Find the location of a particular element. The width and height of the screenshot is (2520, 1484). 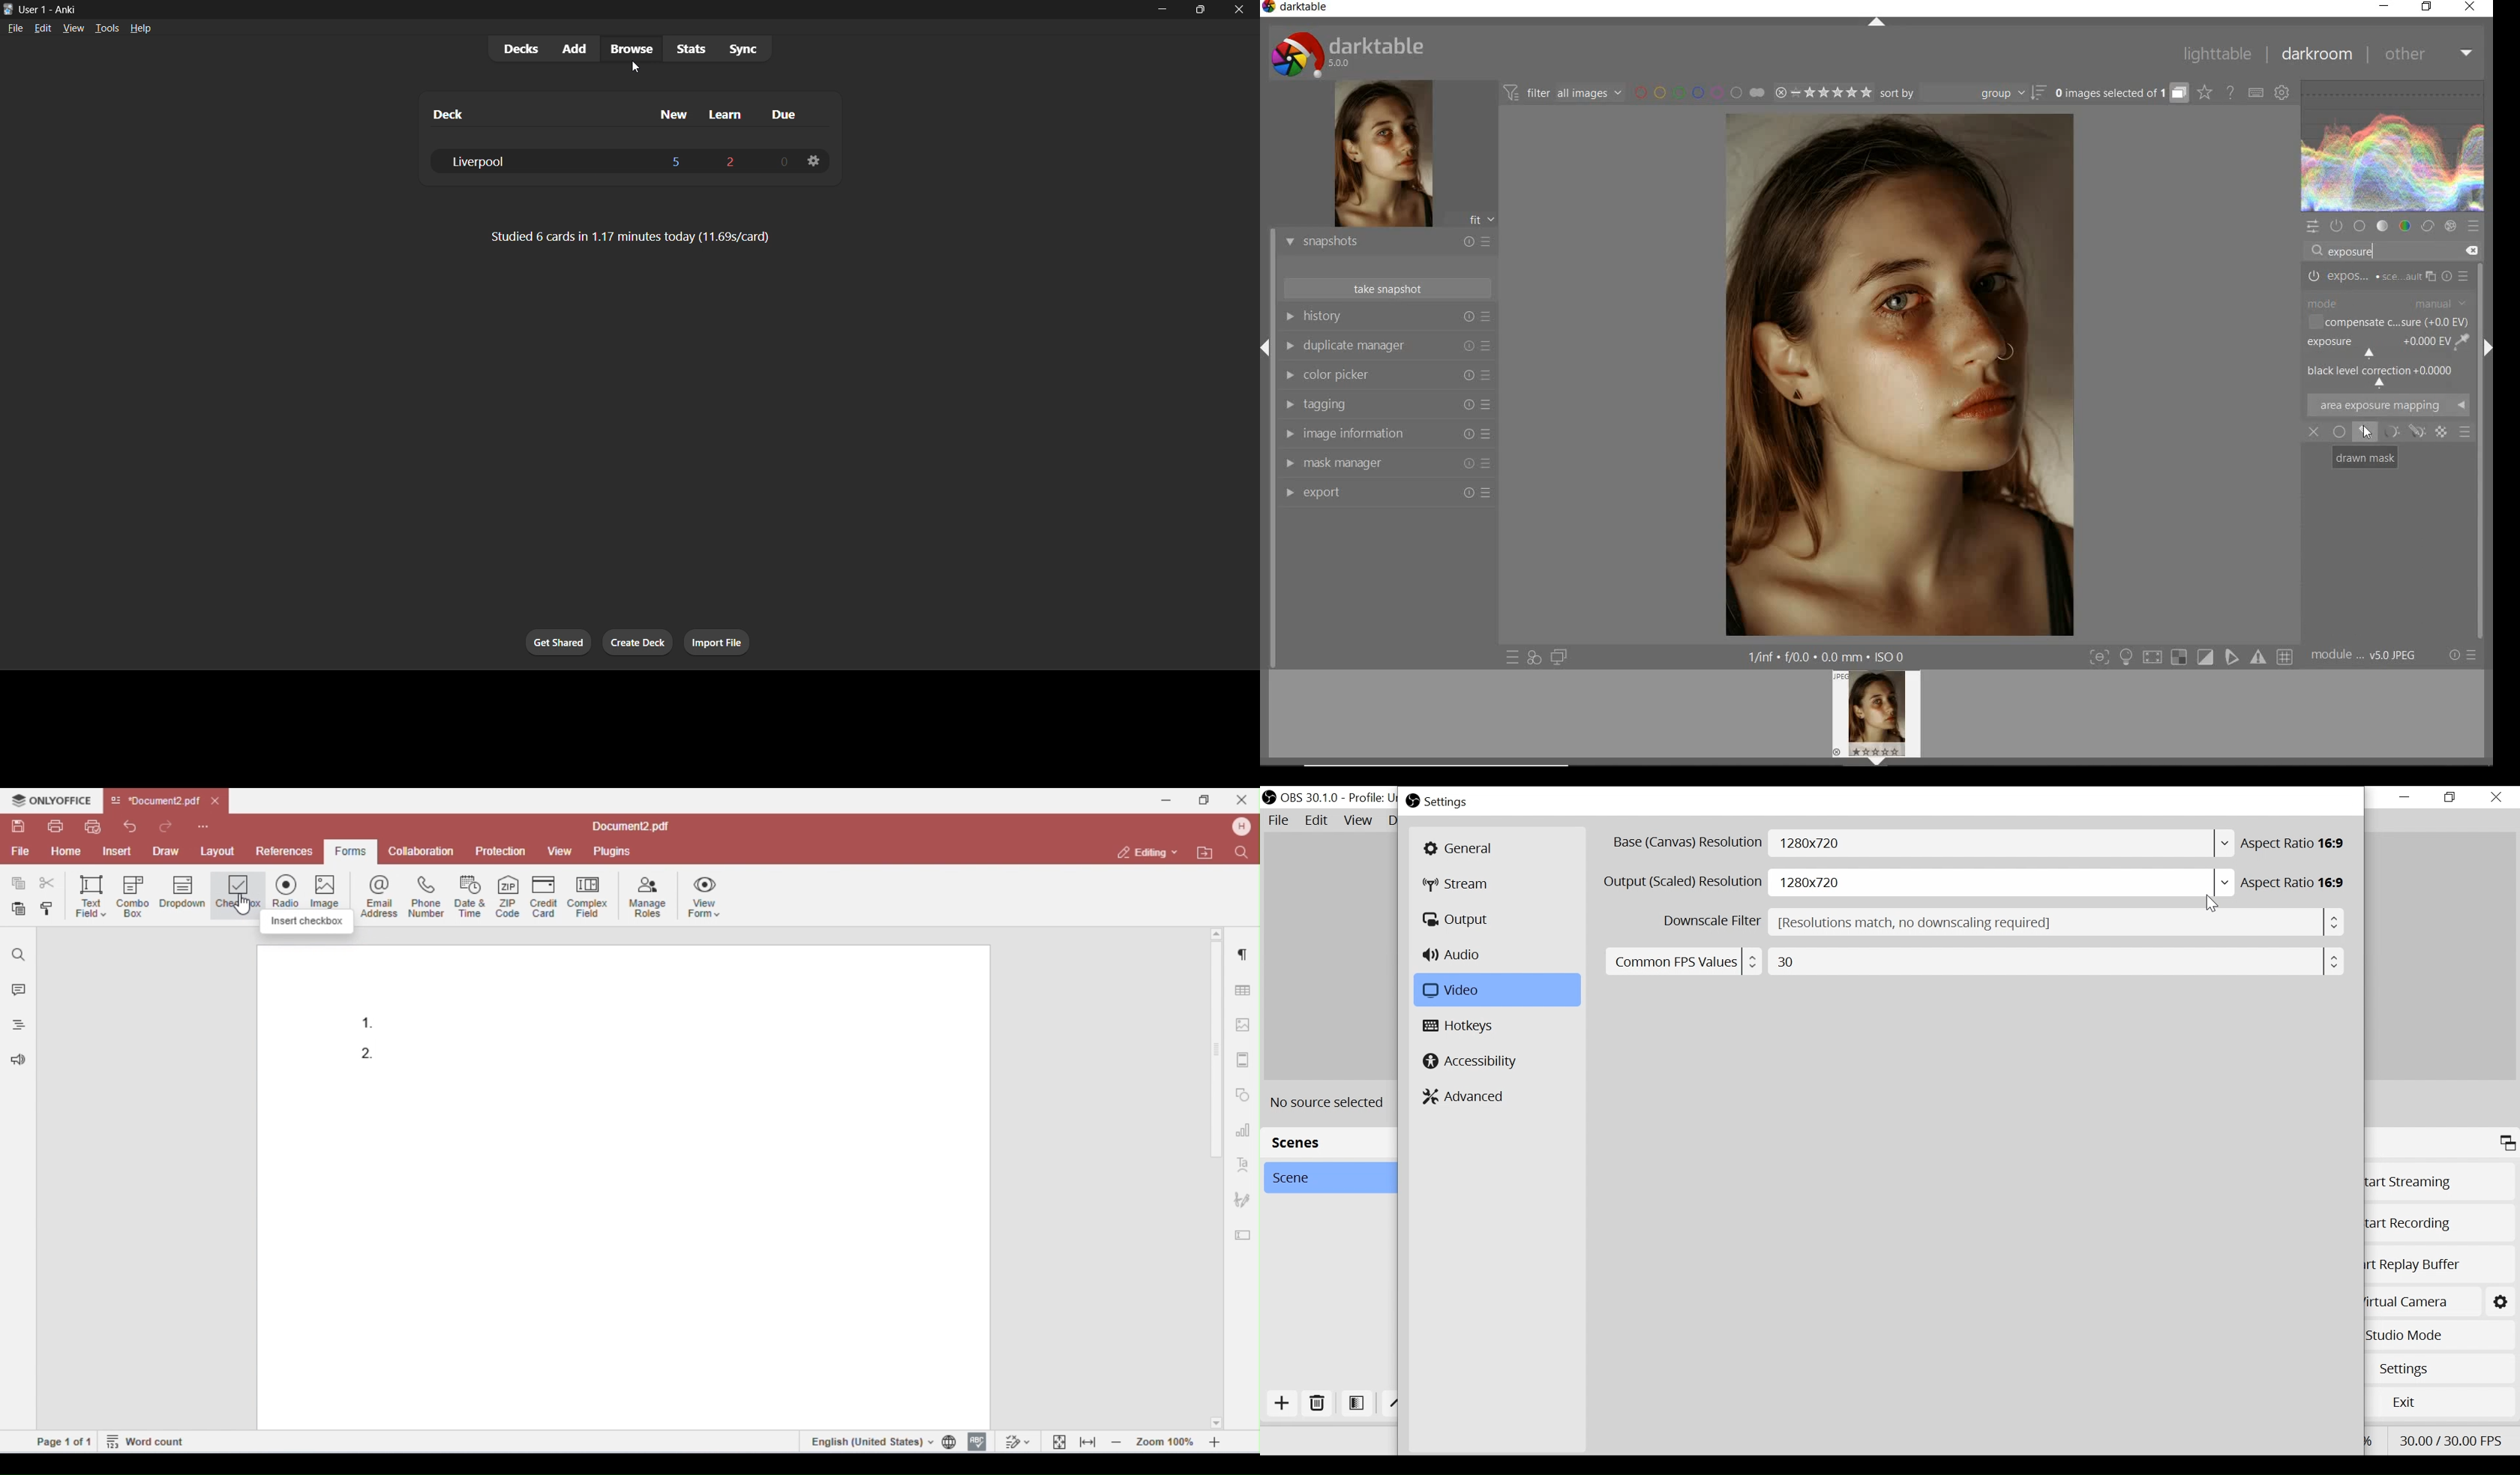

base is located at coordinates (2360, 226).